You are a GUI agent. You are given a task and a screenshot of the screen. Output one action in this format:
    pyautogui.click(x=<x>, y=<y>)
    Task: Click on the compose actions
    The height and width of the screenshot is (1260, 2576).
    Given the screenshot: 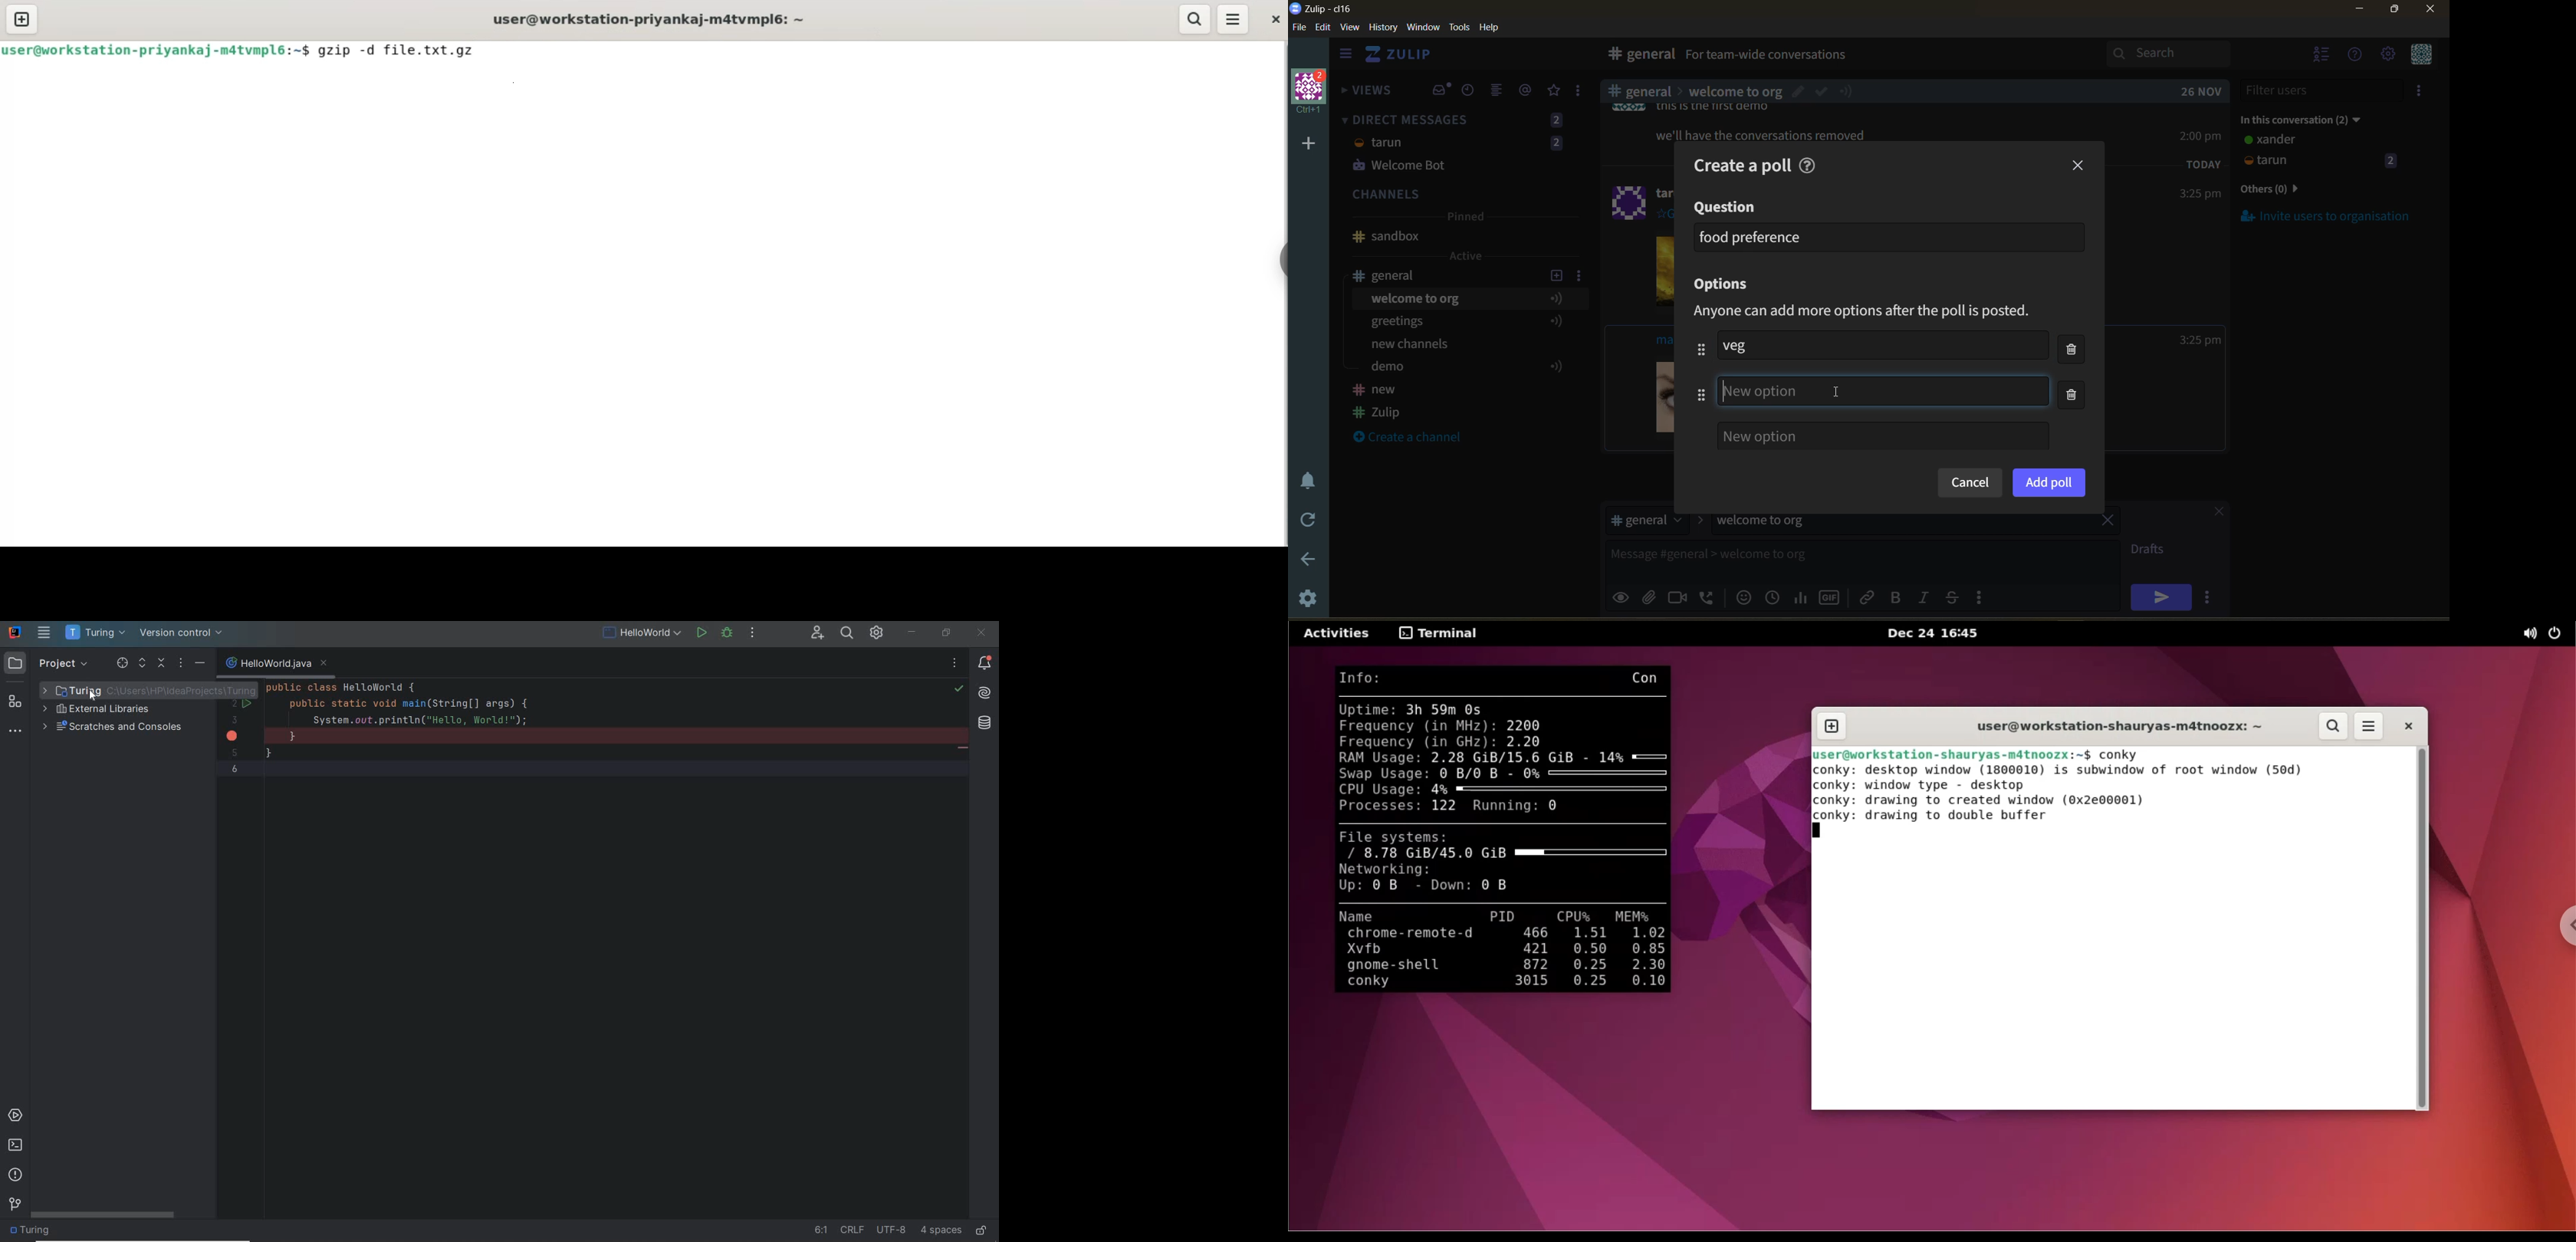 What is the action you would take?
    pyautogui.click(x=1984, y=597)
    